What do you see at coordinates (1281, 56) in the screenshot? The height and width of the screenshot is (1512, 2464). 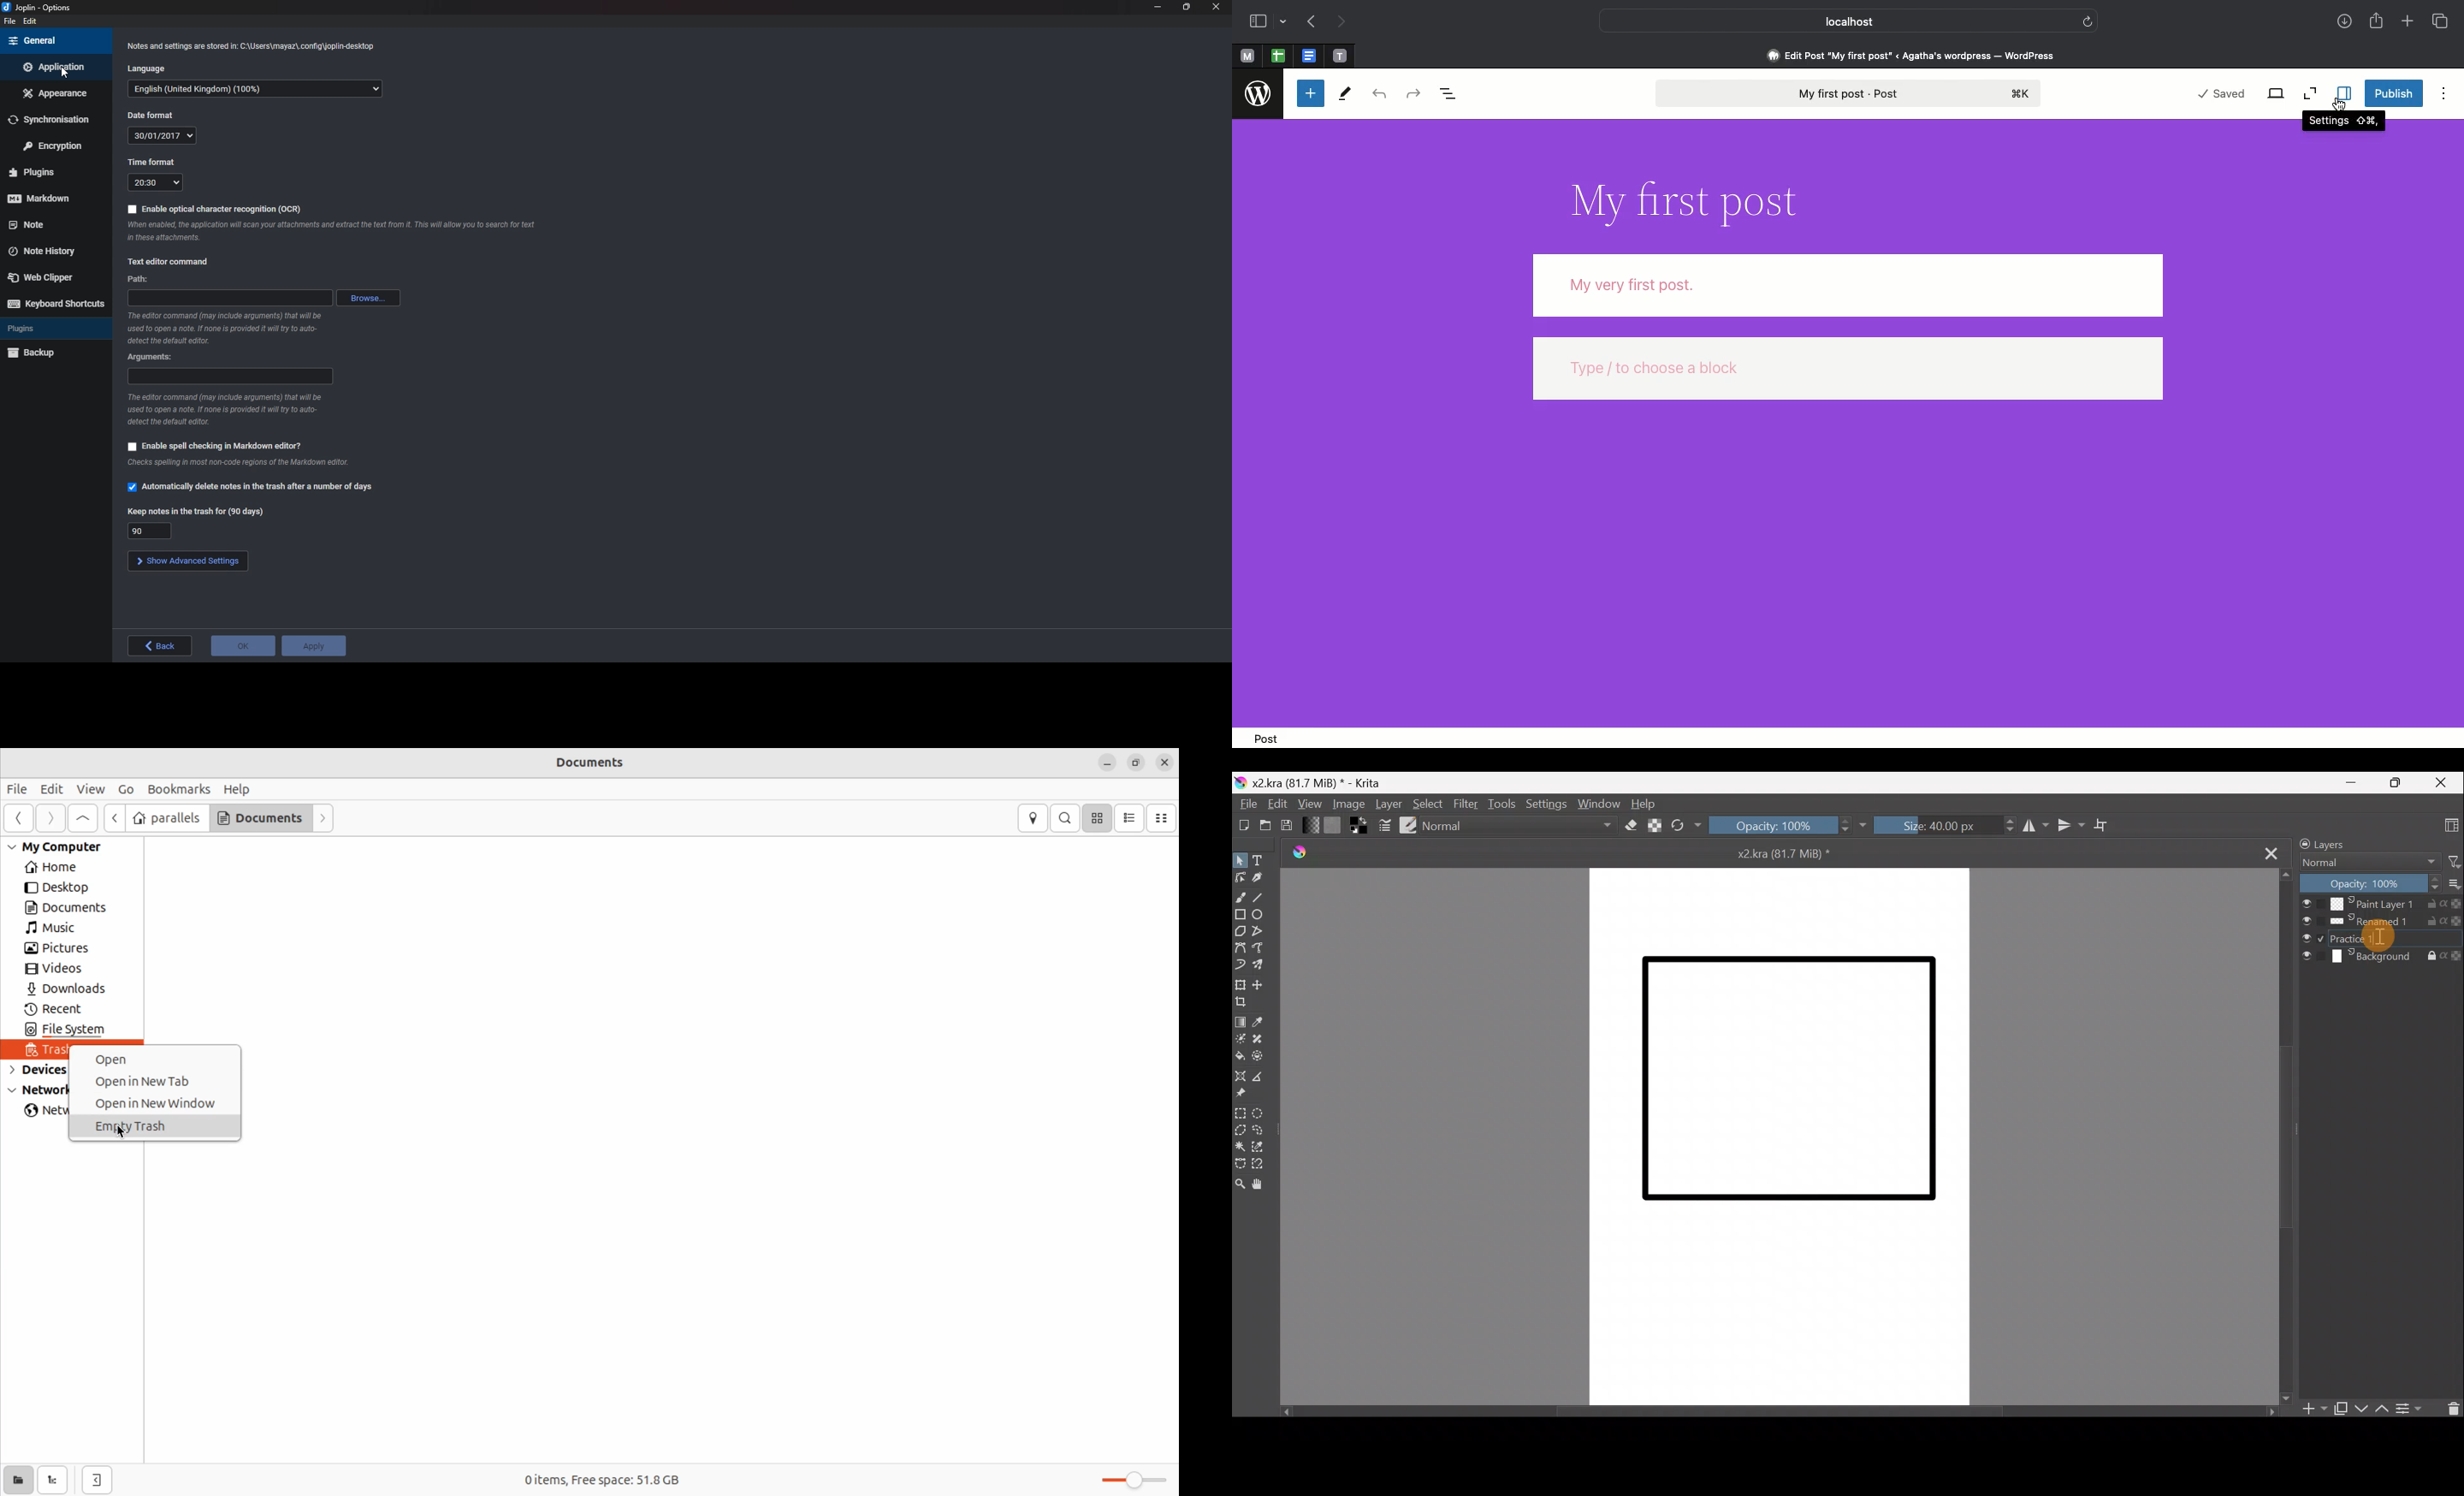 I see `pinned tabs` at bounding box center [1281, 56].